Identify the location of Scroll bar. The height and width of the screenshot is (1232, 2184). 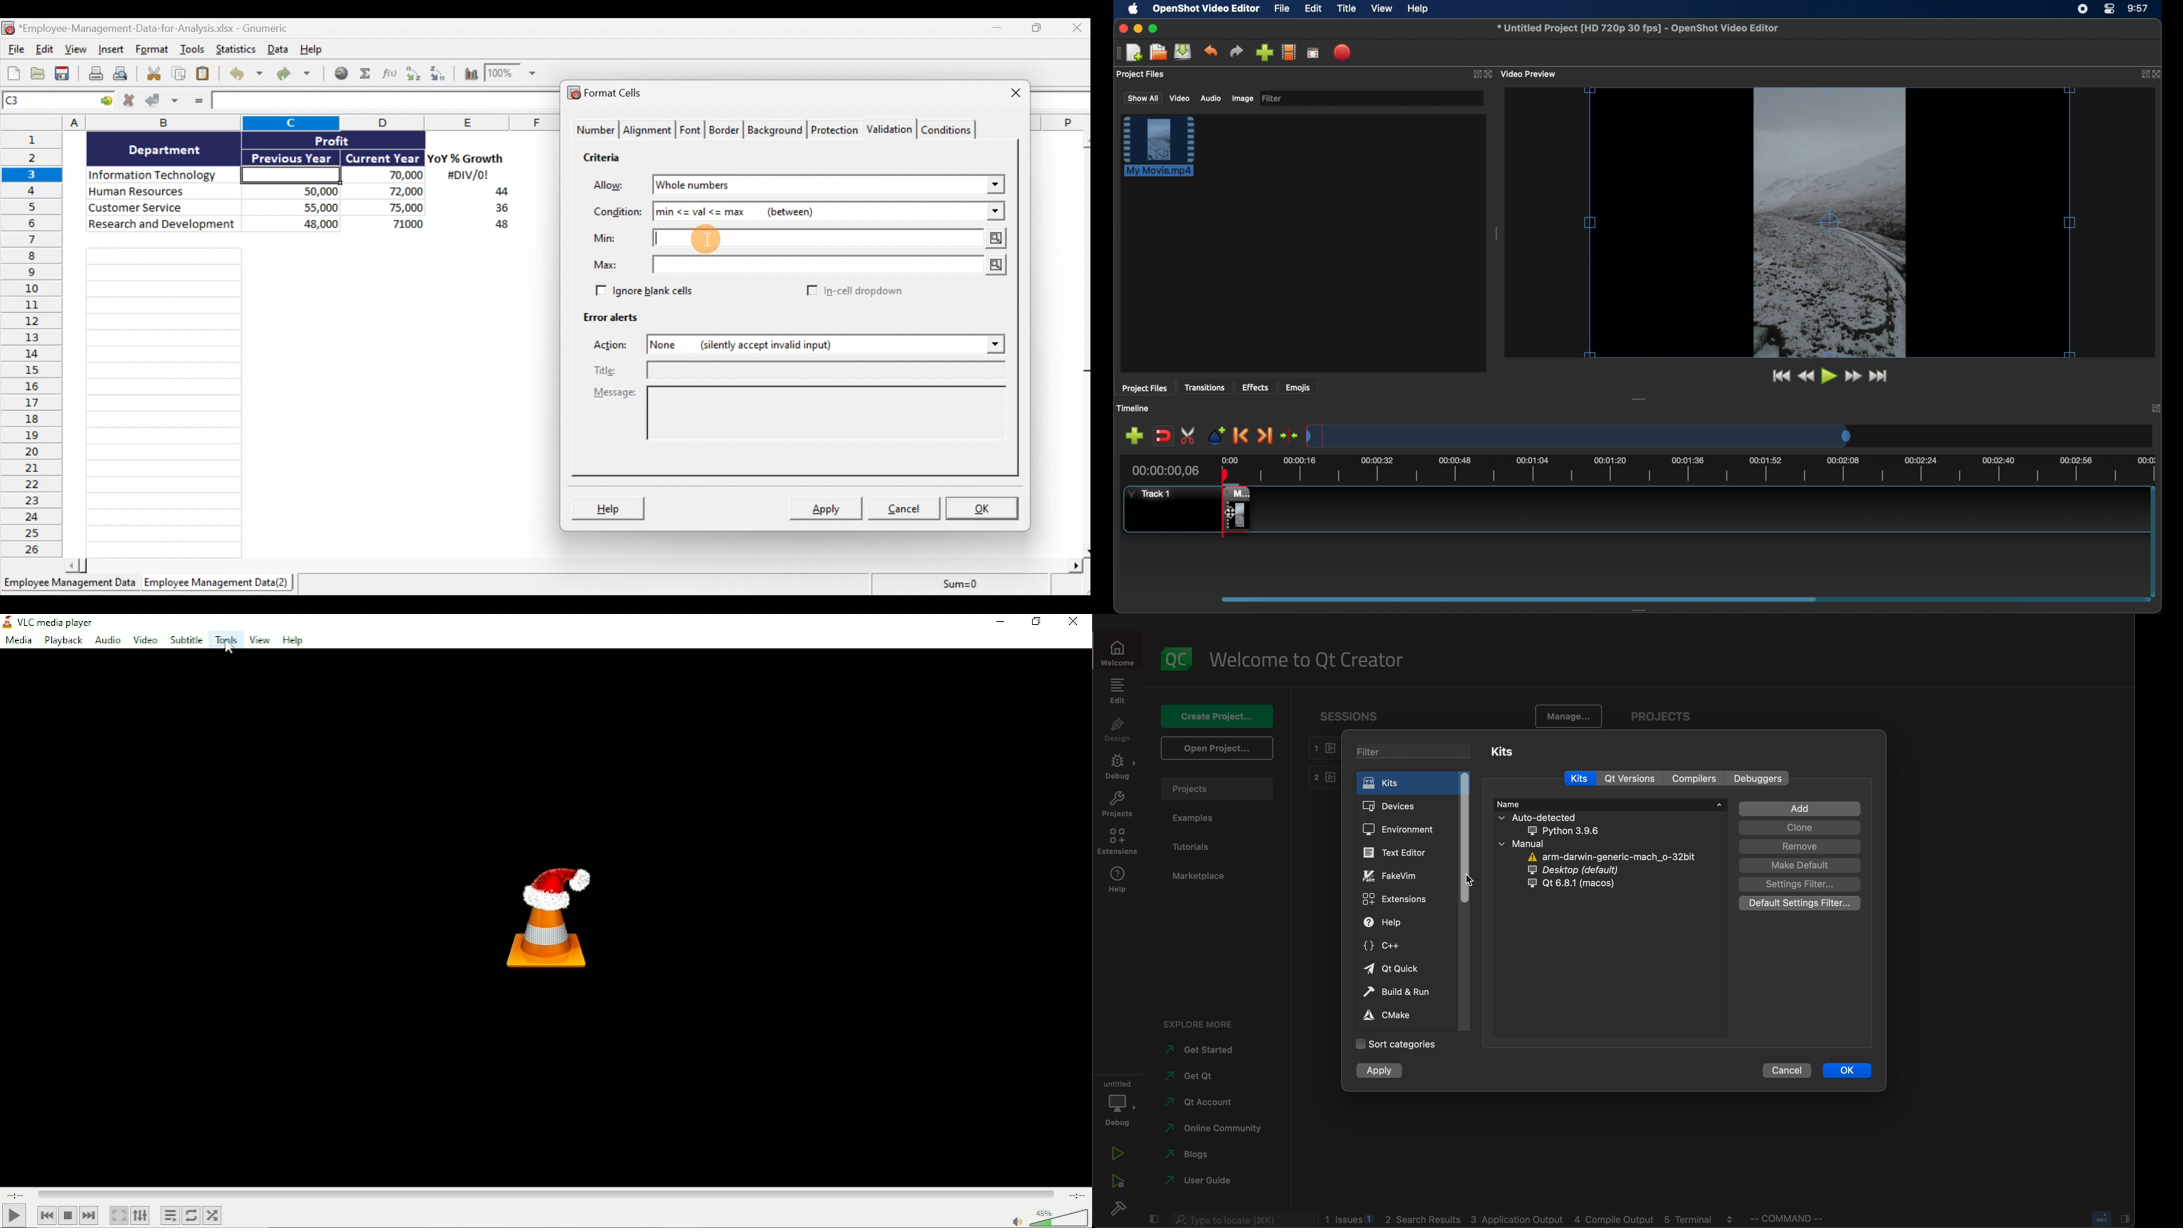
(578, 563).